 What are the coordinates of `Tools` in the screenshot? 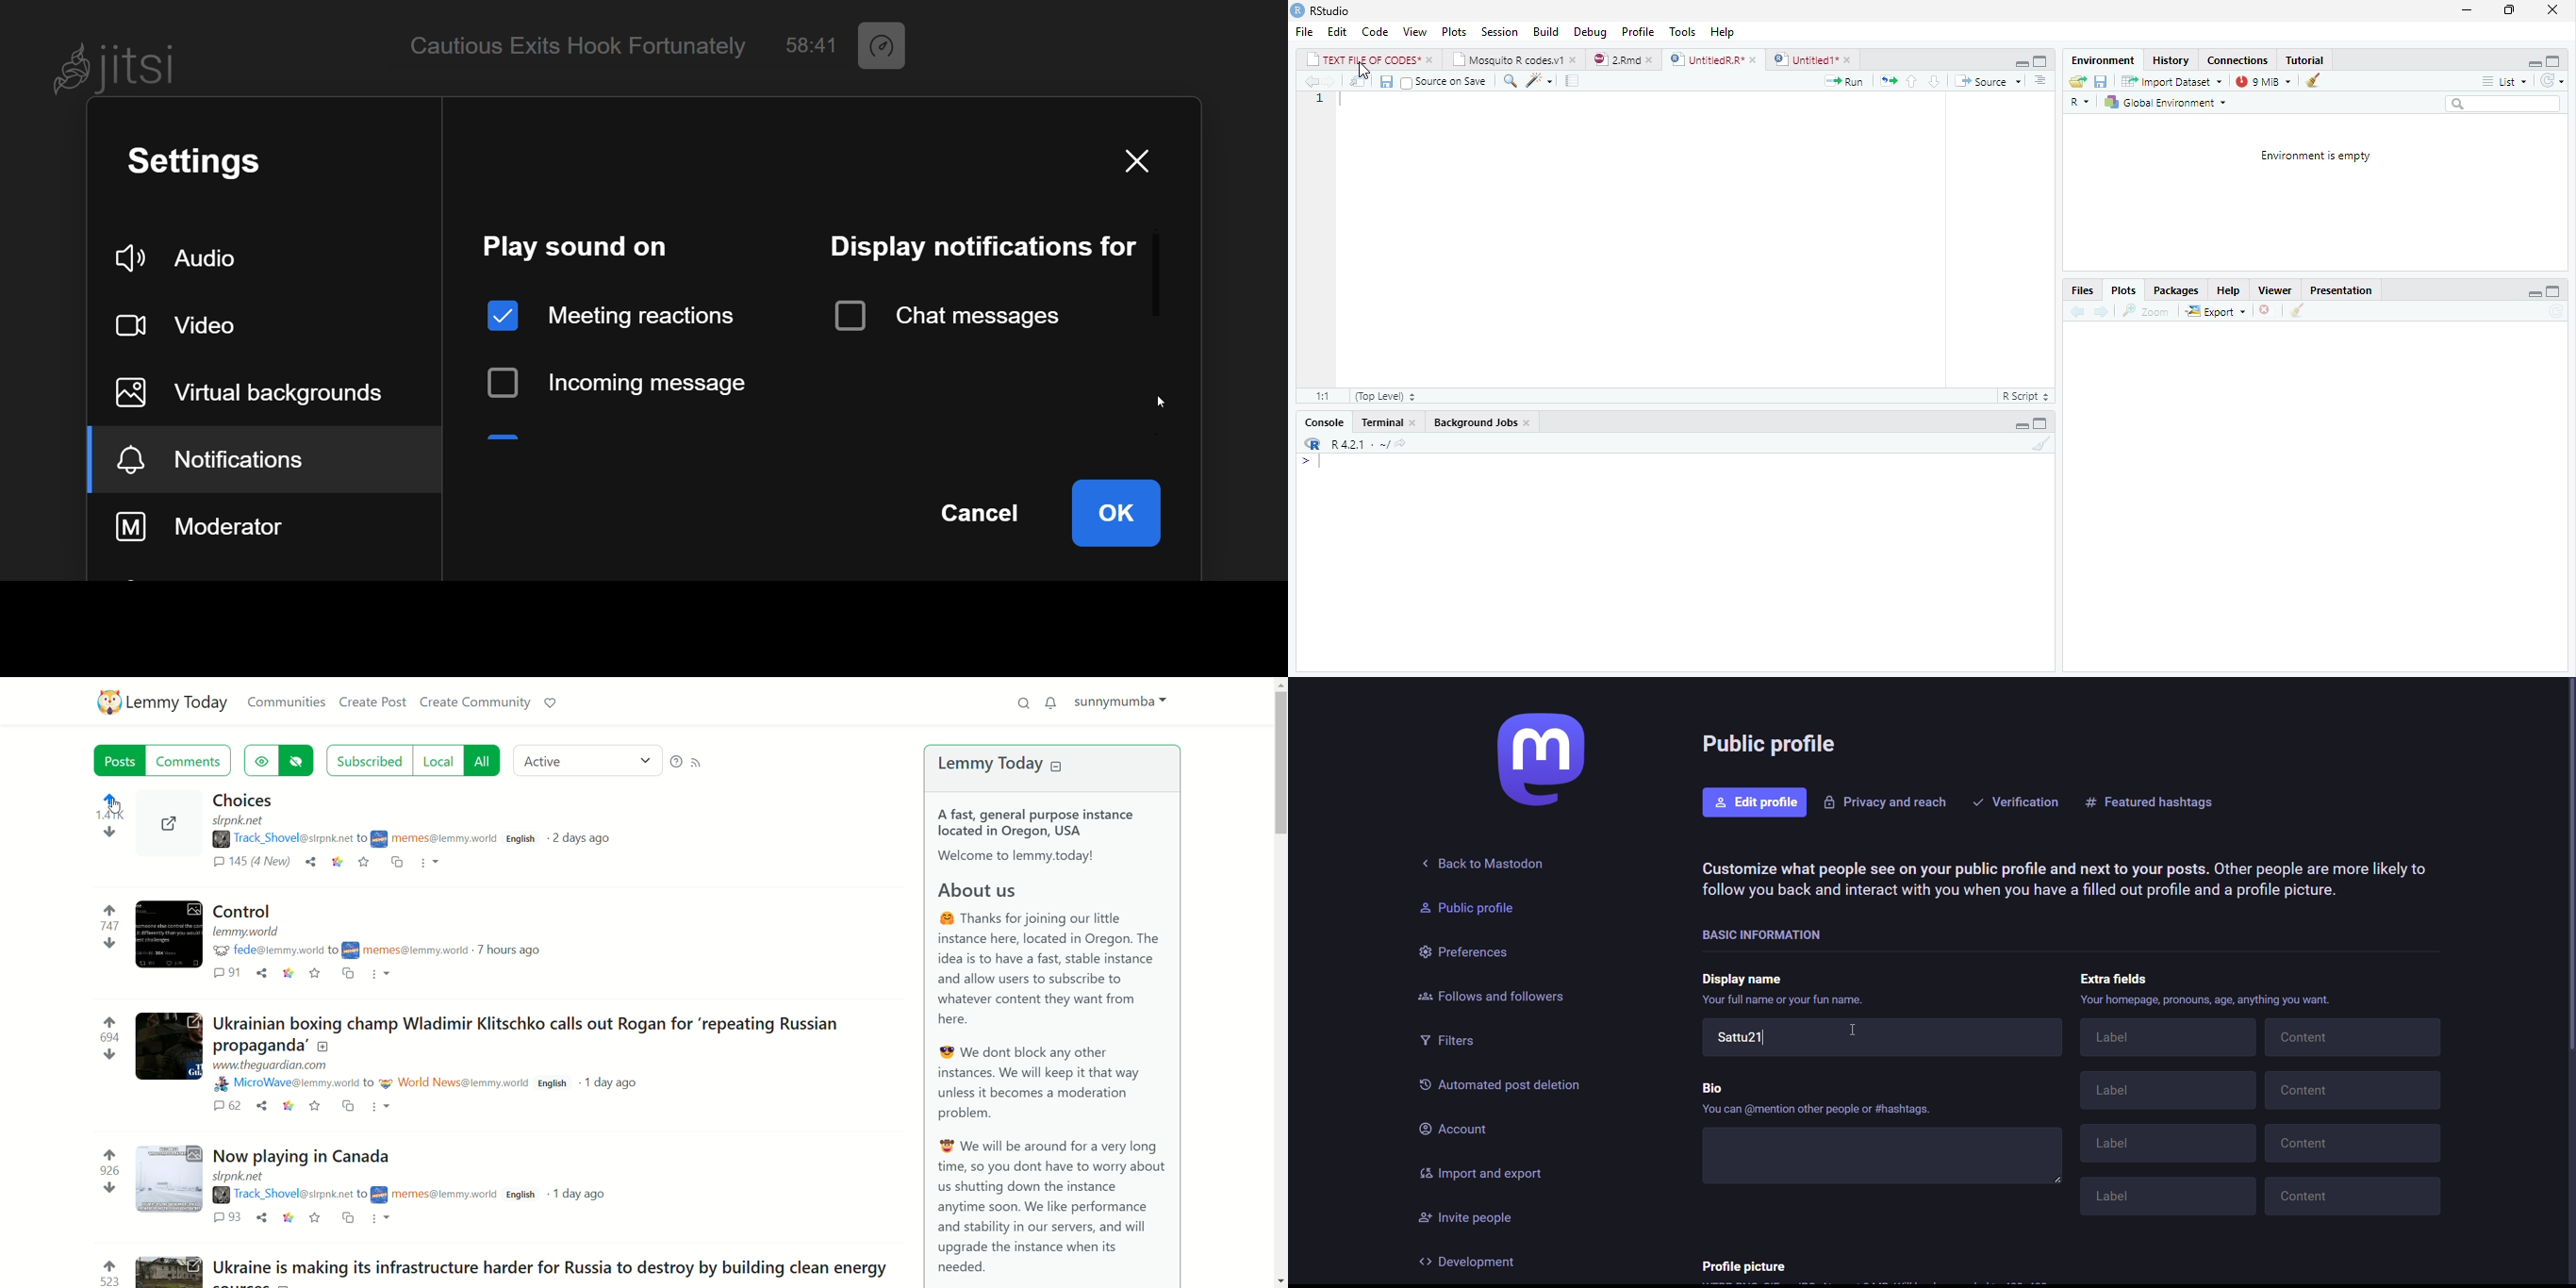 It's located at (1681, 30).